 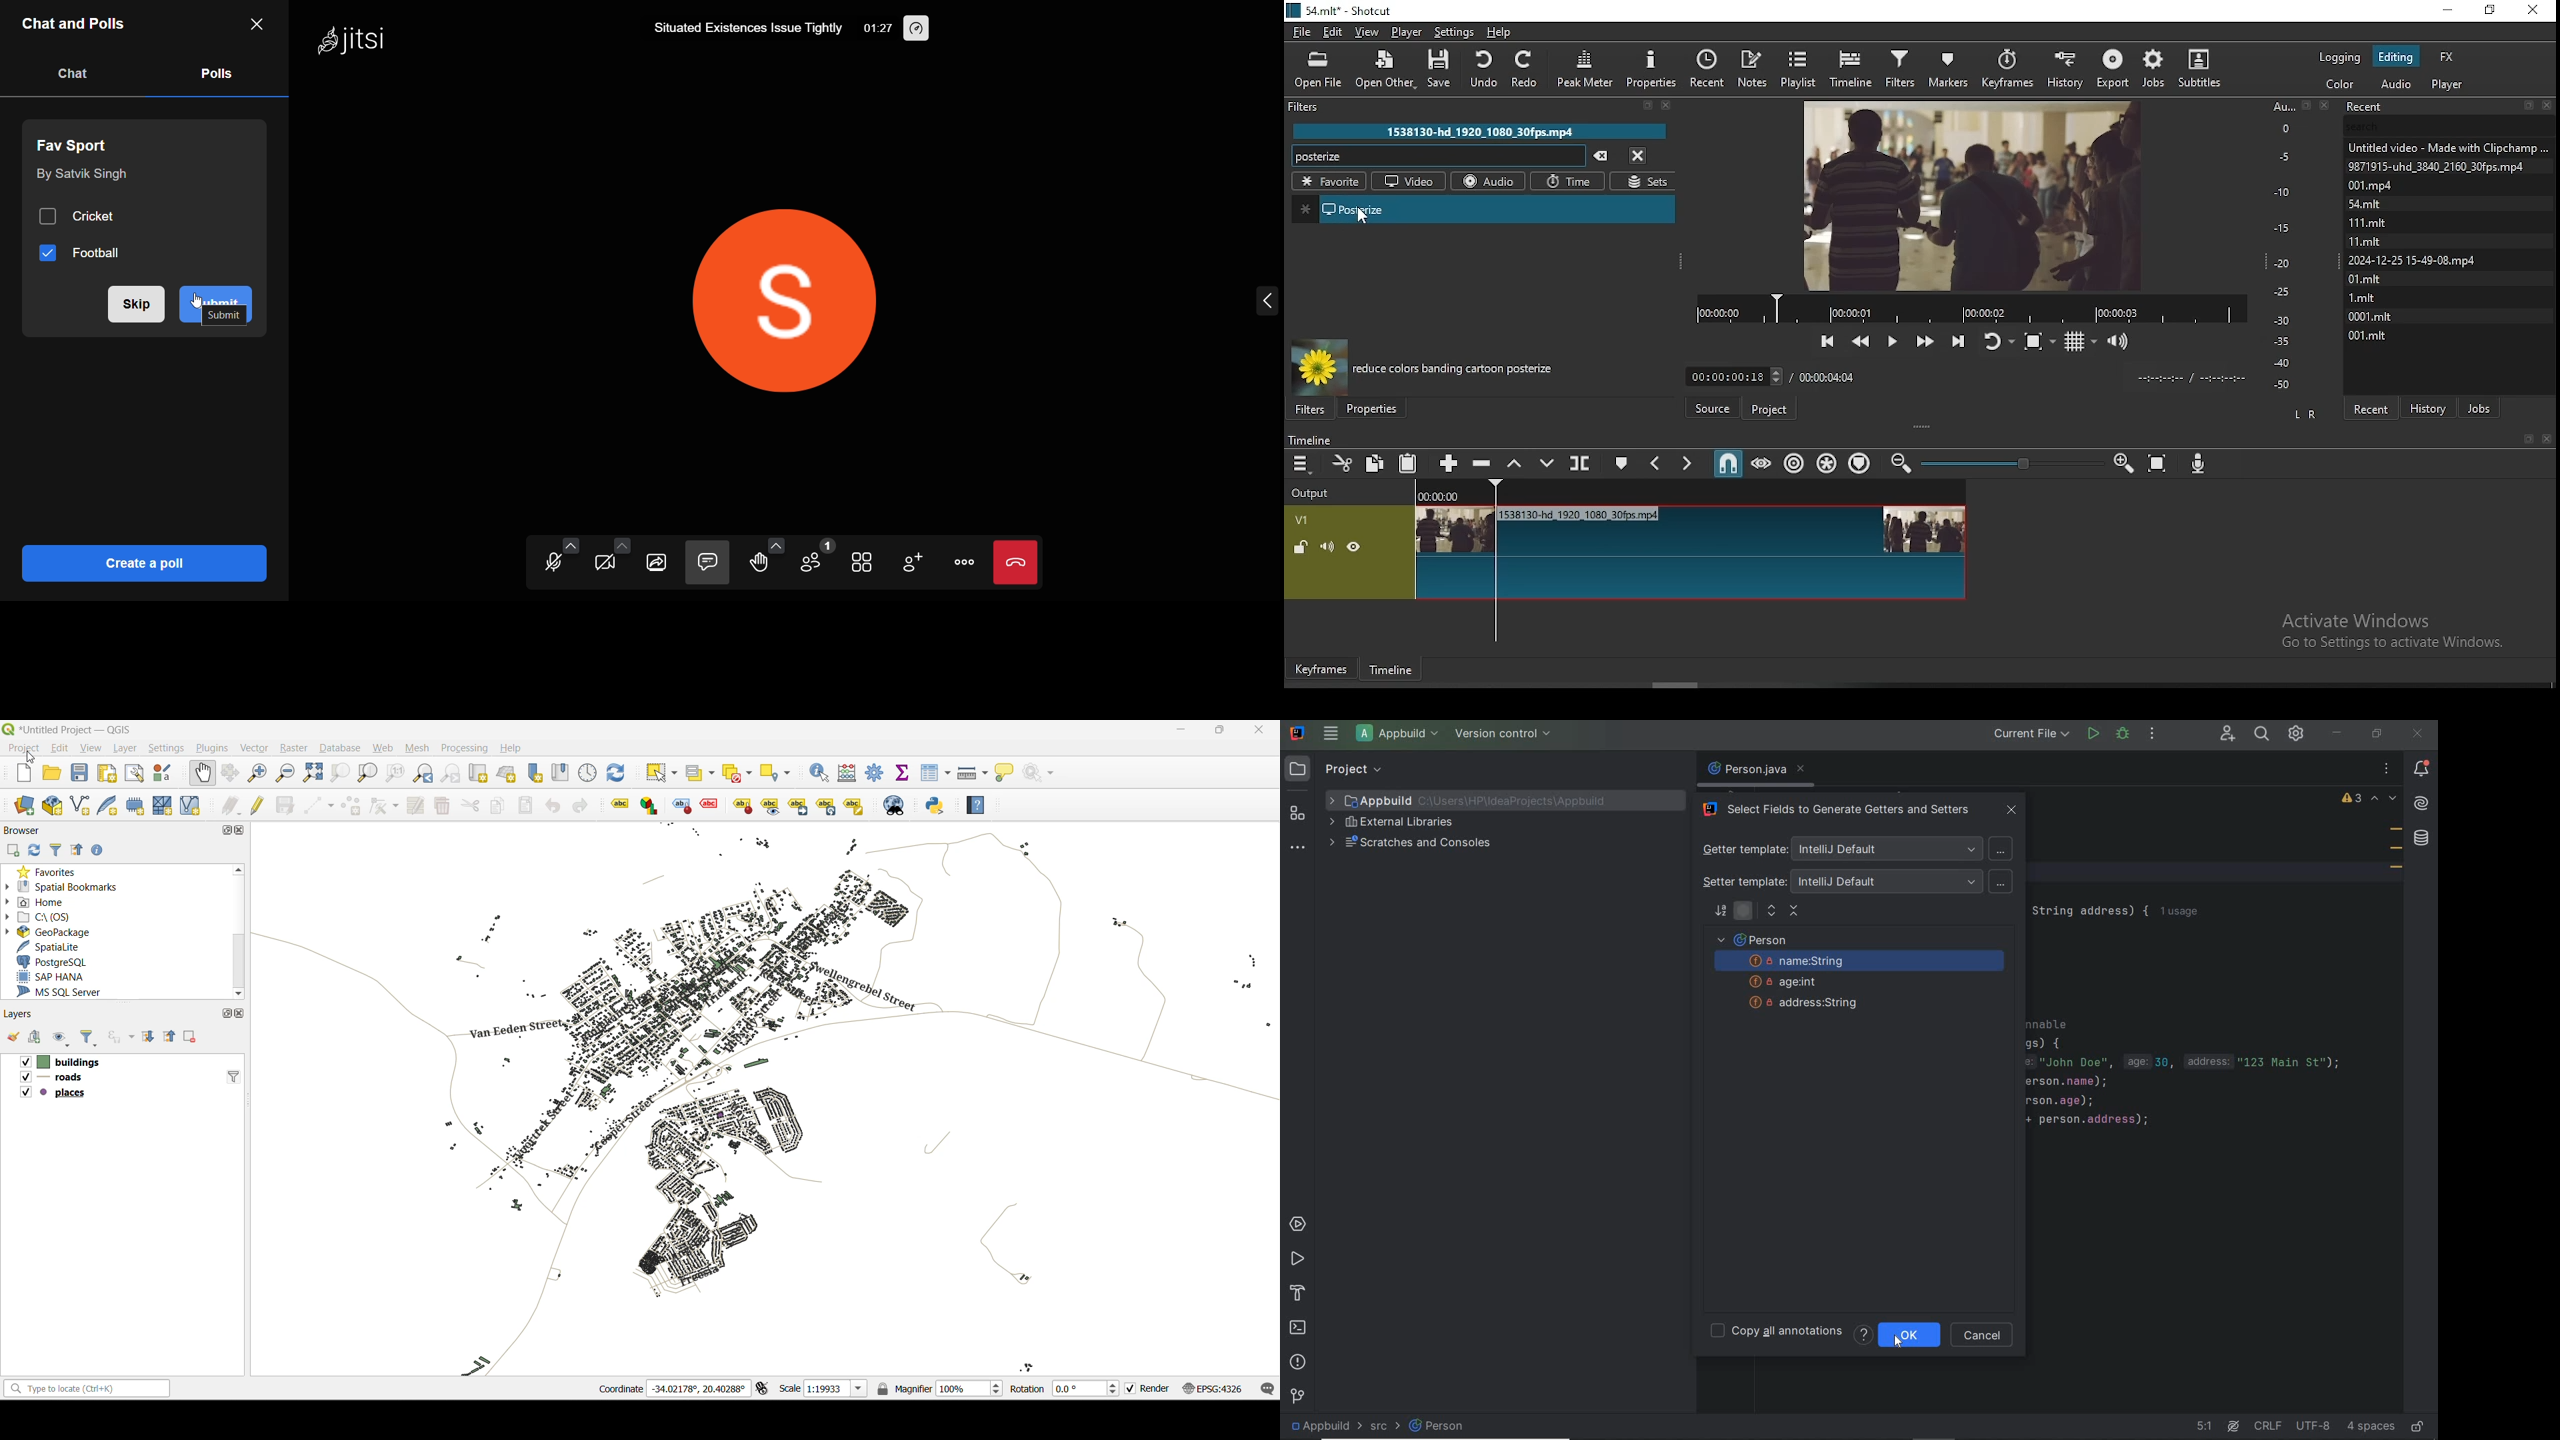 I want to click on indent, so click(x=2370, y=1426).